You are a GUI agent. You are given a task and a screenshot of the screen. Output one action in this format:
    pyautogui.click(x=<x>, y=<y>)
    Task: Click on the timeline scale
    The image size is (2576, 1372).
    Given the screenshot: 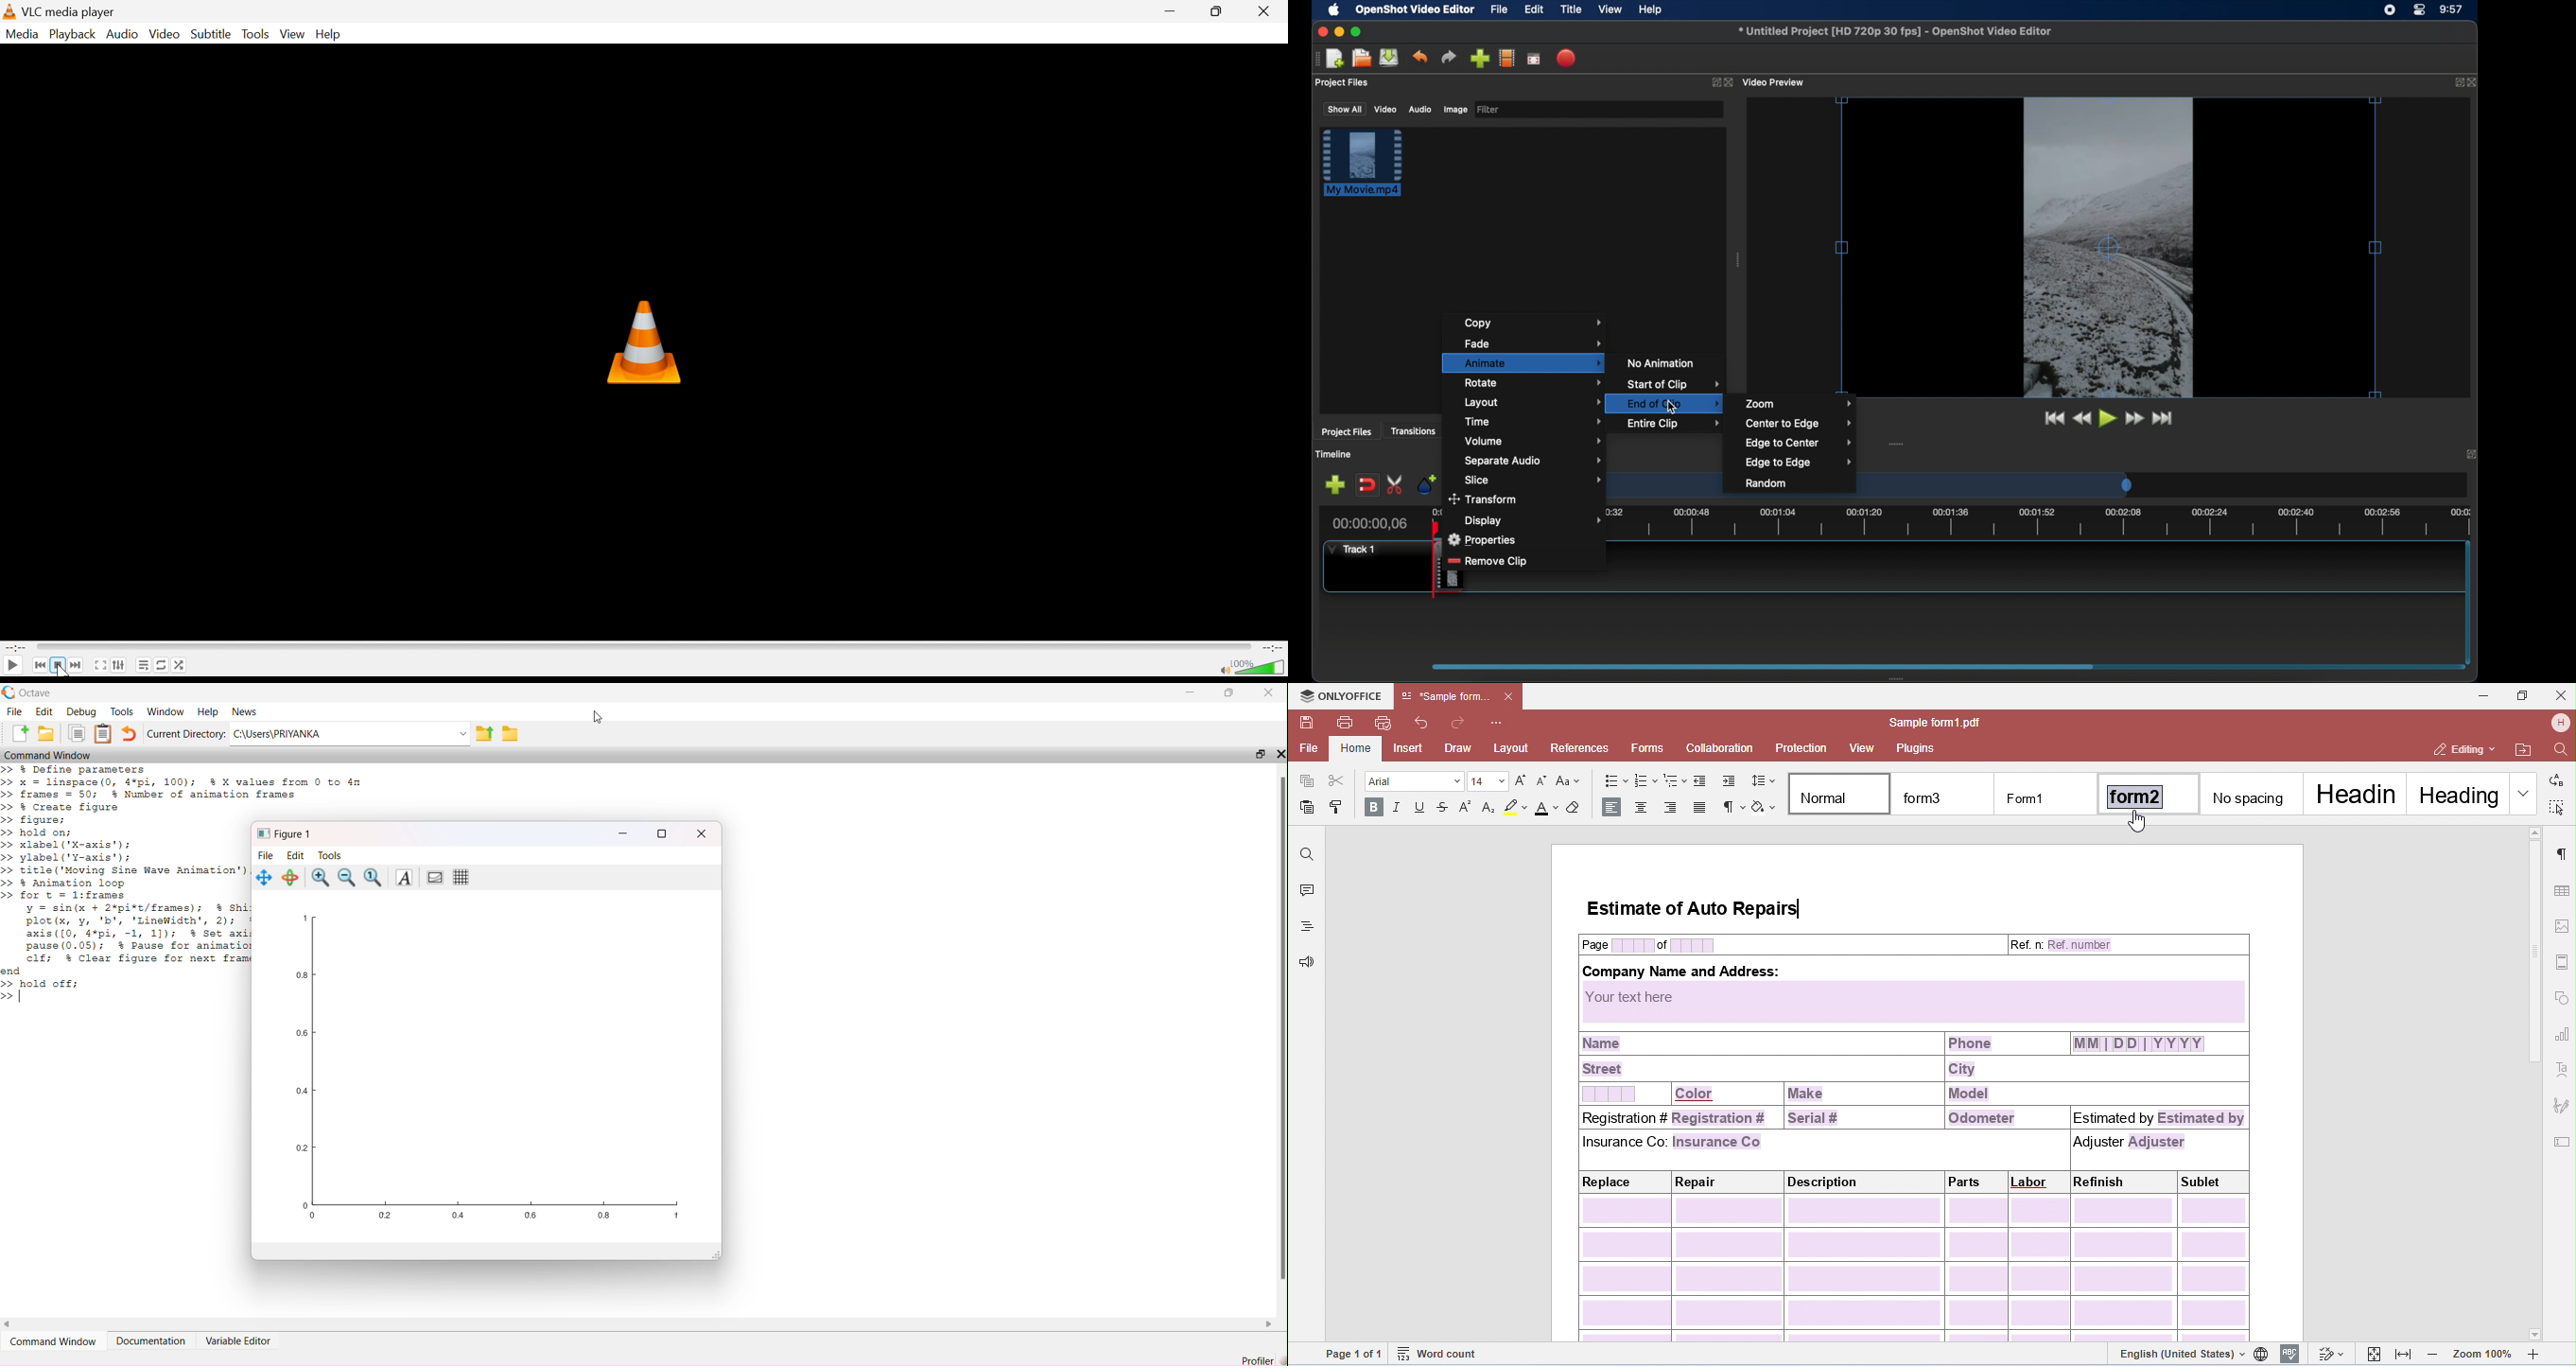 What is the action you would take?
    pyautogui.click(x=1989, y=489)
    